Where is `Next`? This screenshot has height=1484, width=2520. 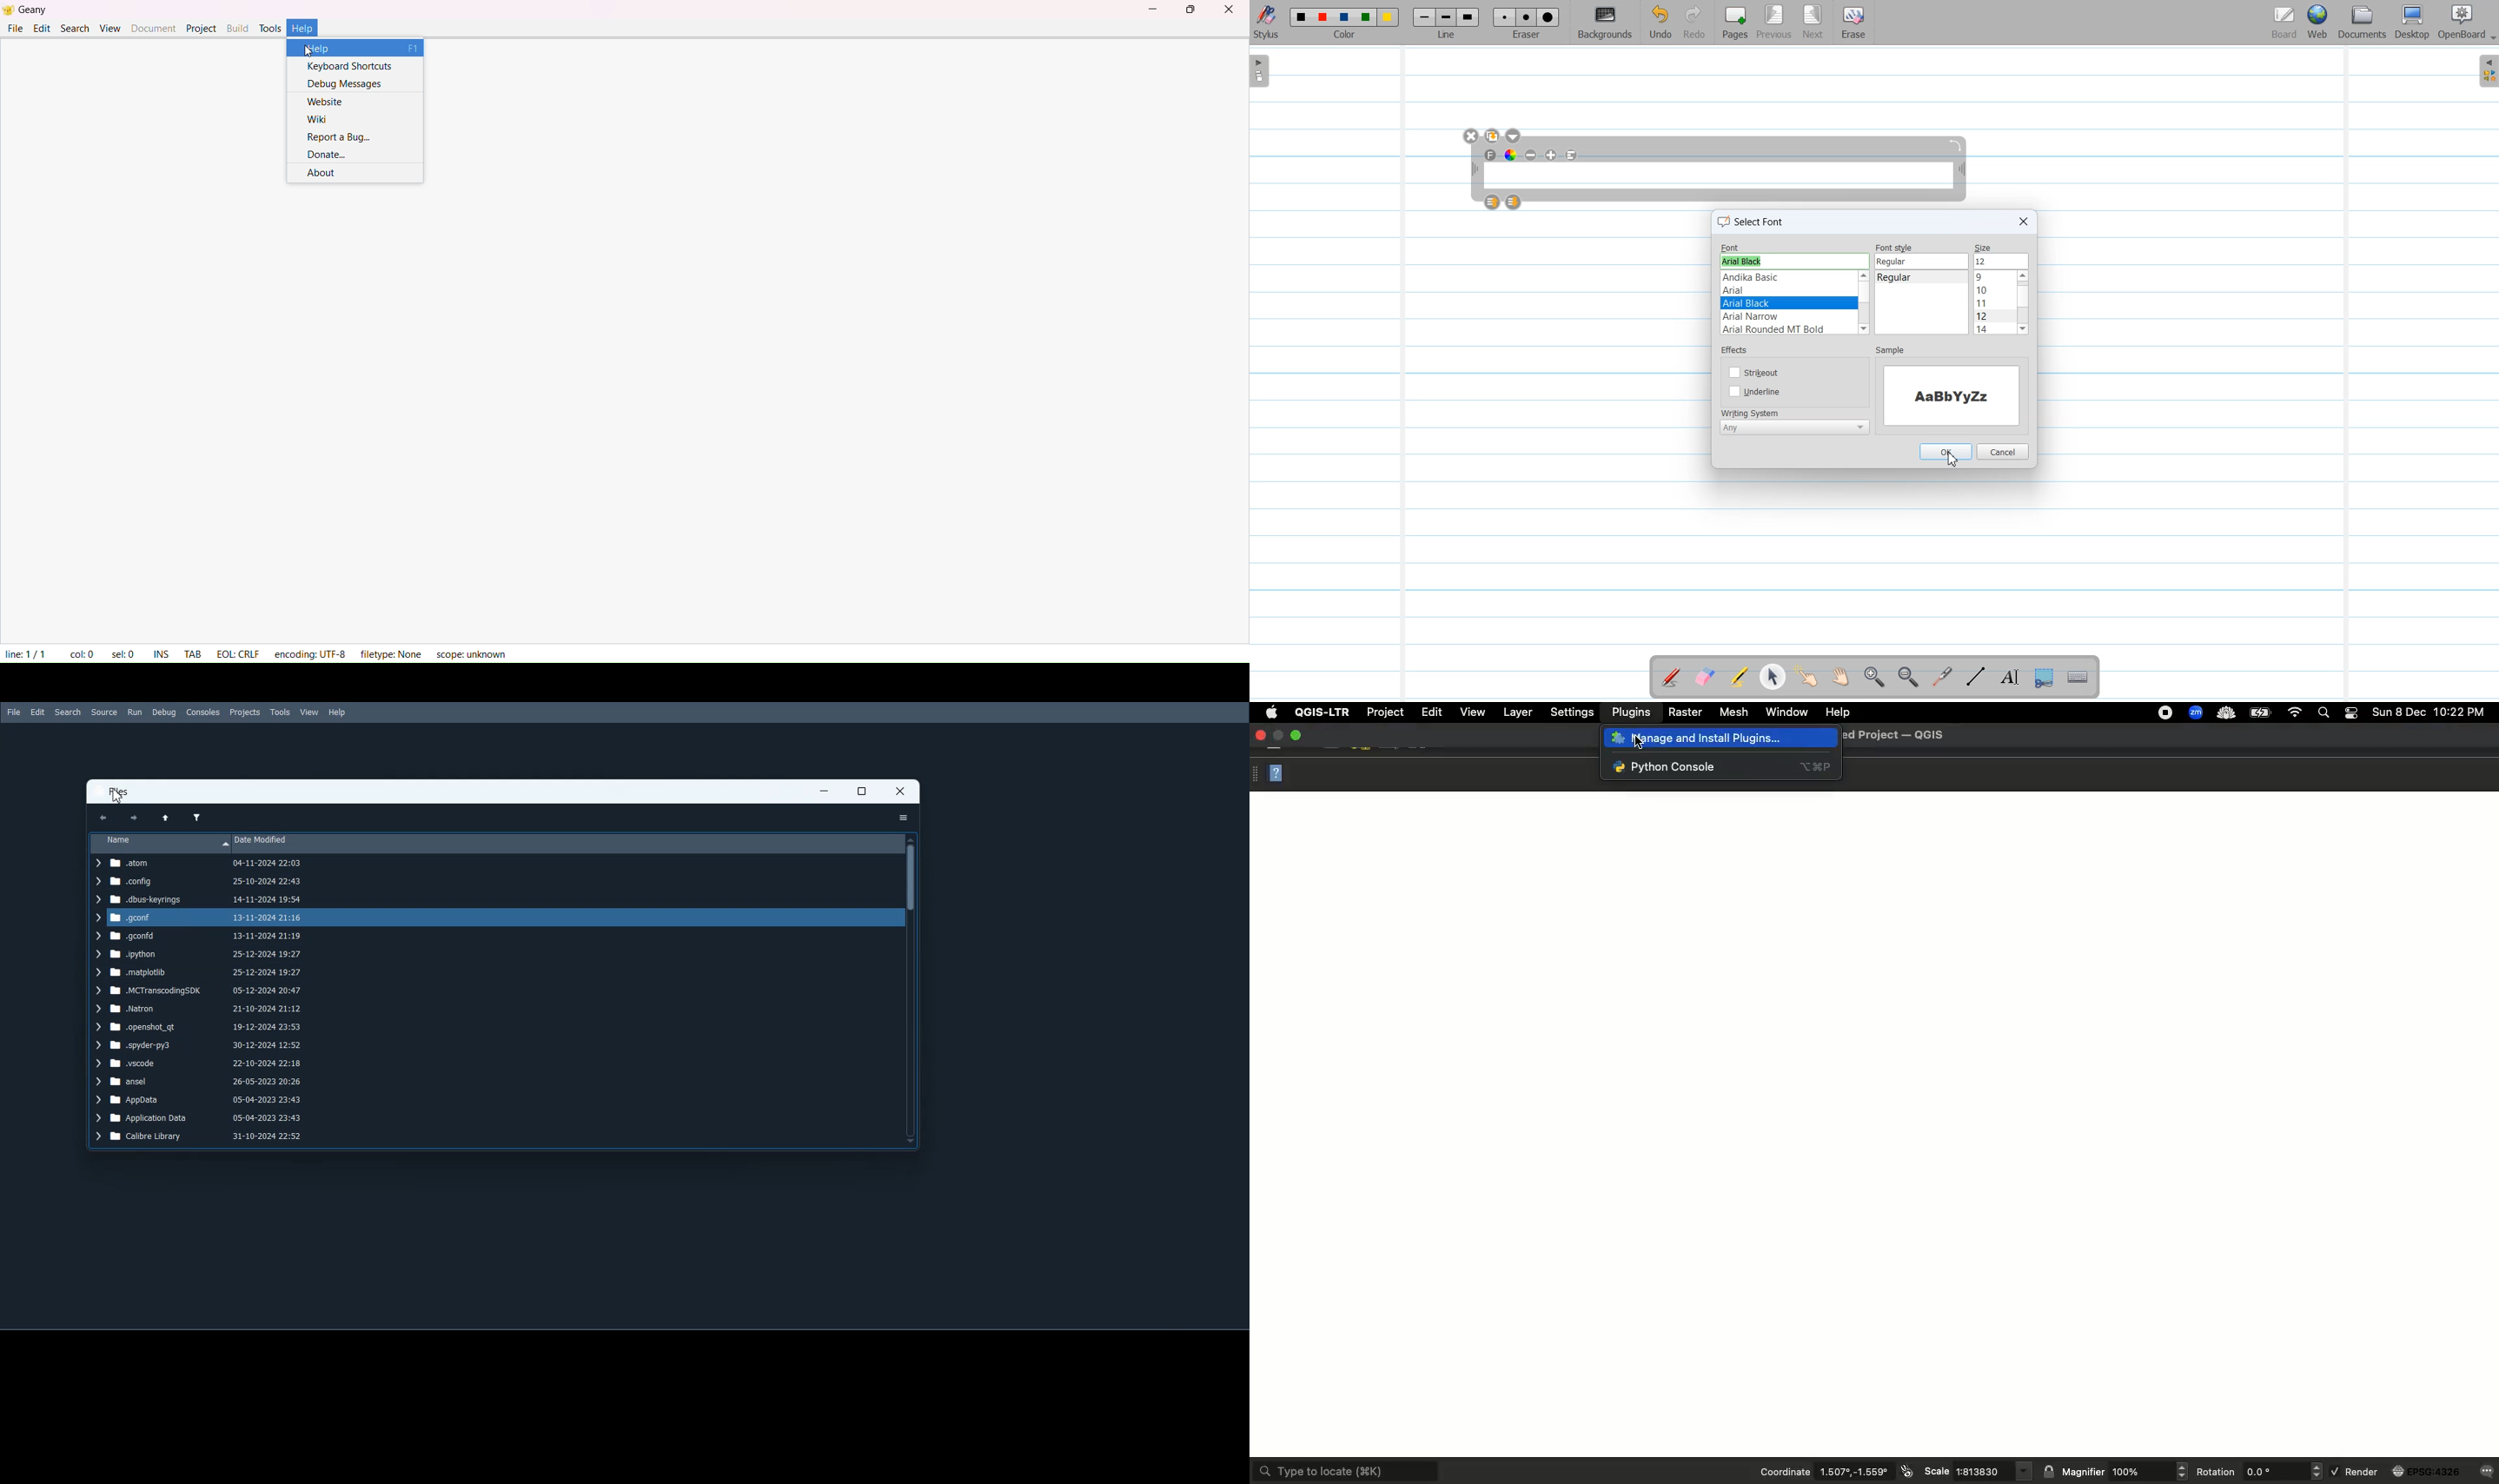
Next is located at coordinates (1813, 23).